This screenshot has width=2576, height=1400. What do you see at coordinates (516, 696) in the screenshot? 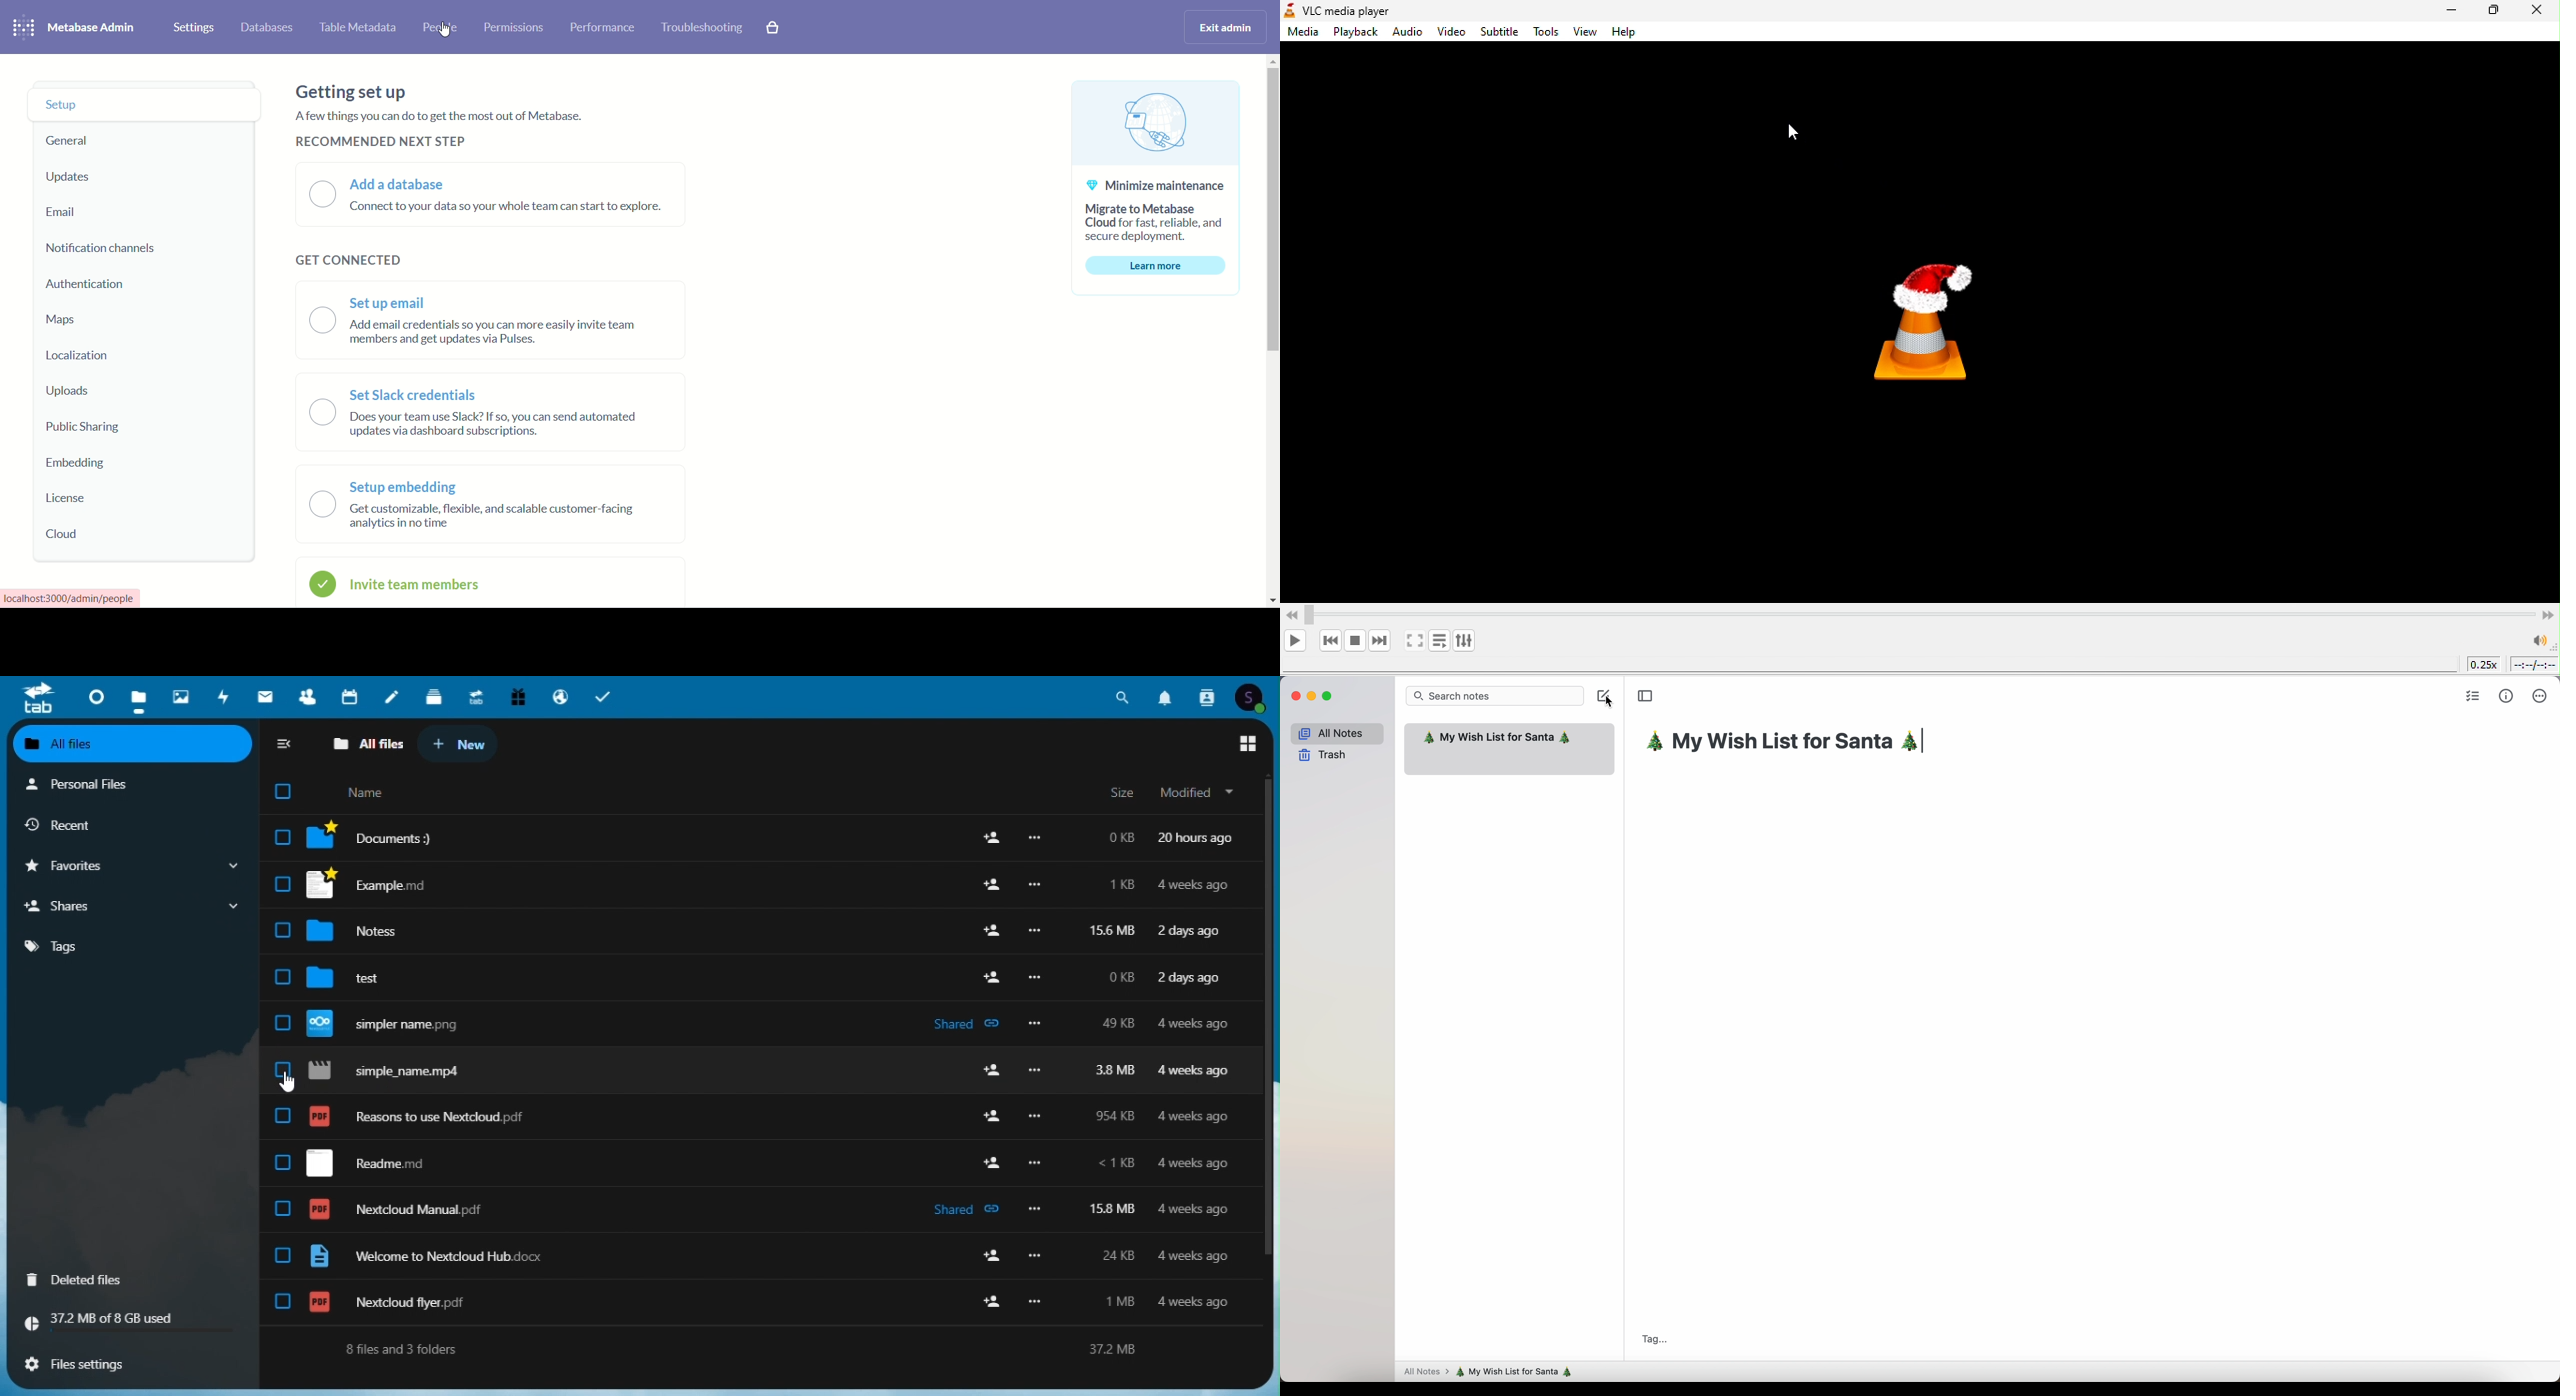
I see `Free trial` at bounding box center [516, 696].